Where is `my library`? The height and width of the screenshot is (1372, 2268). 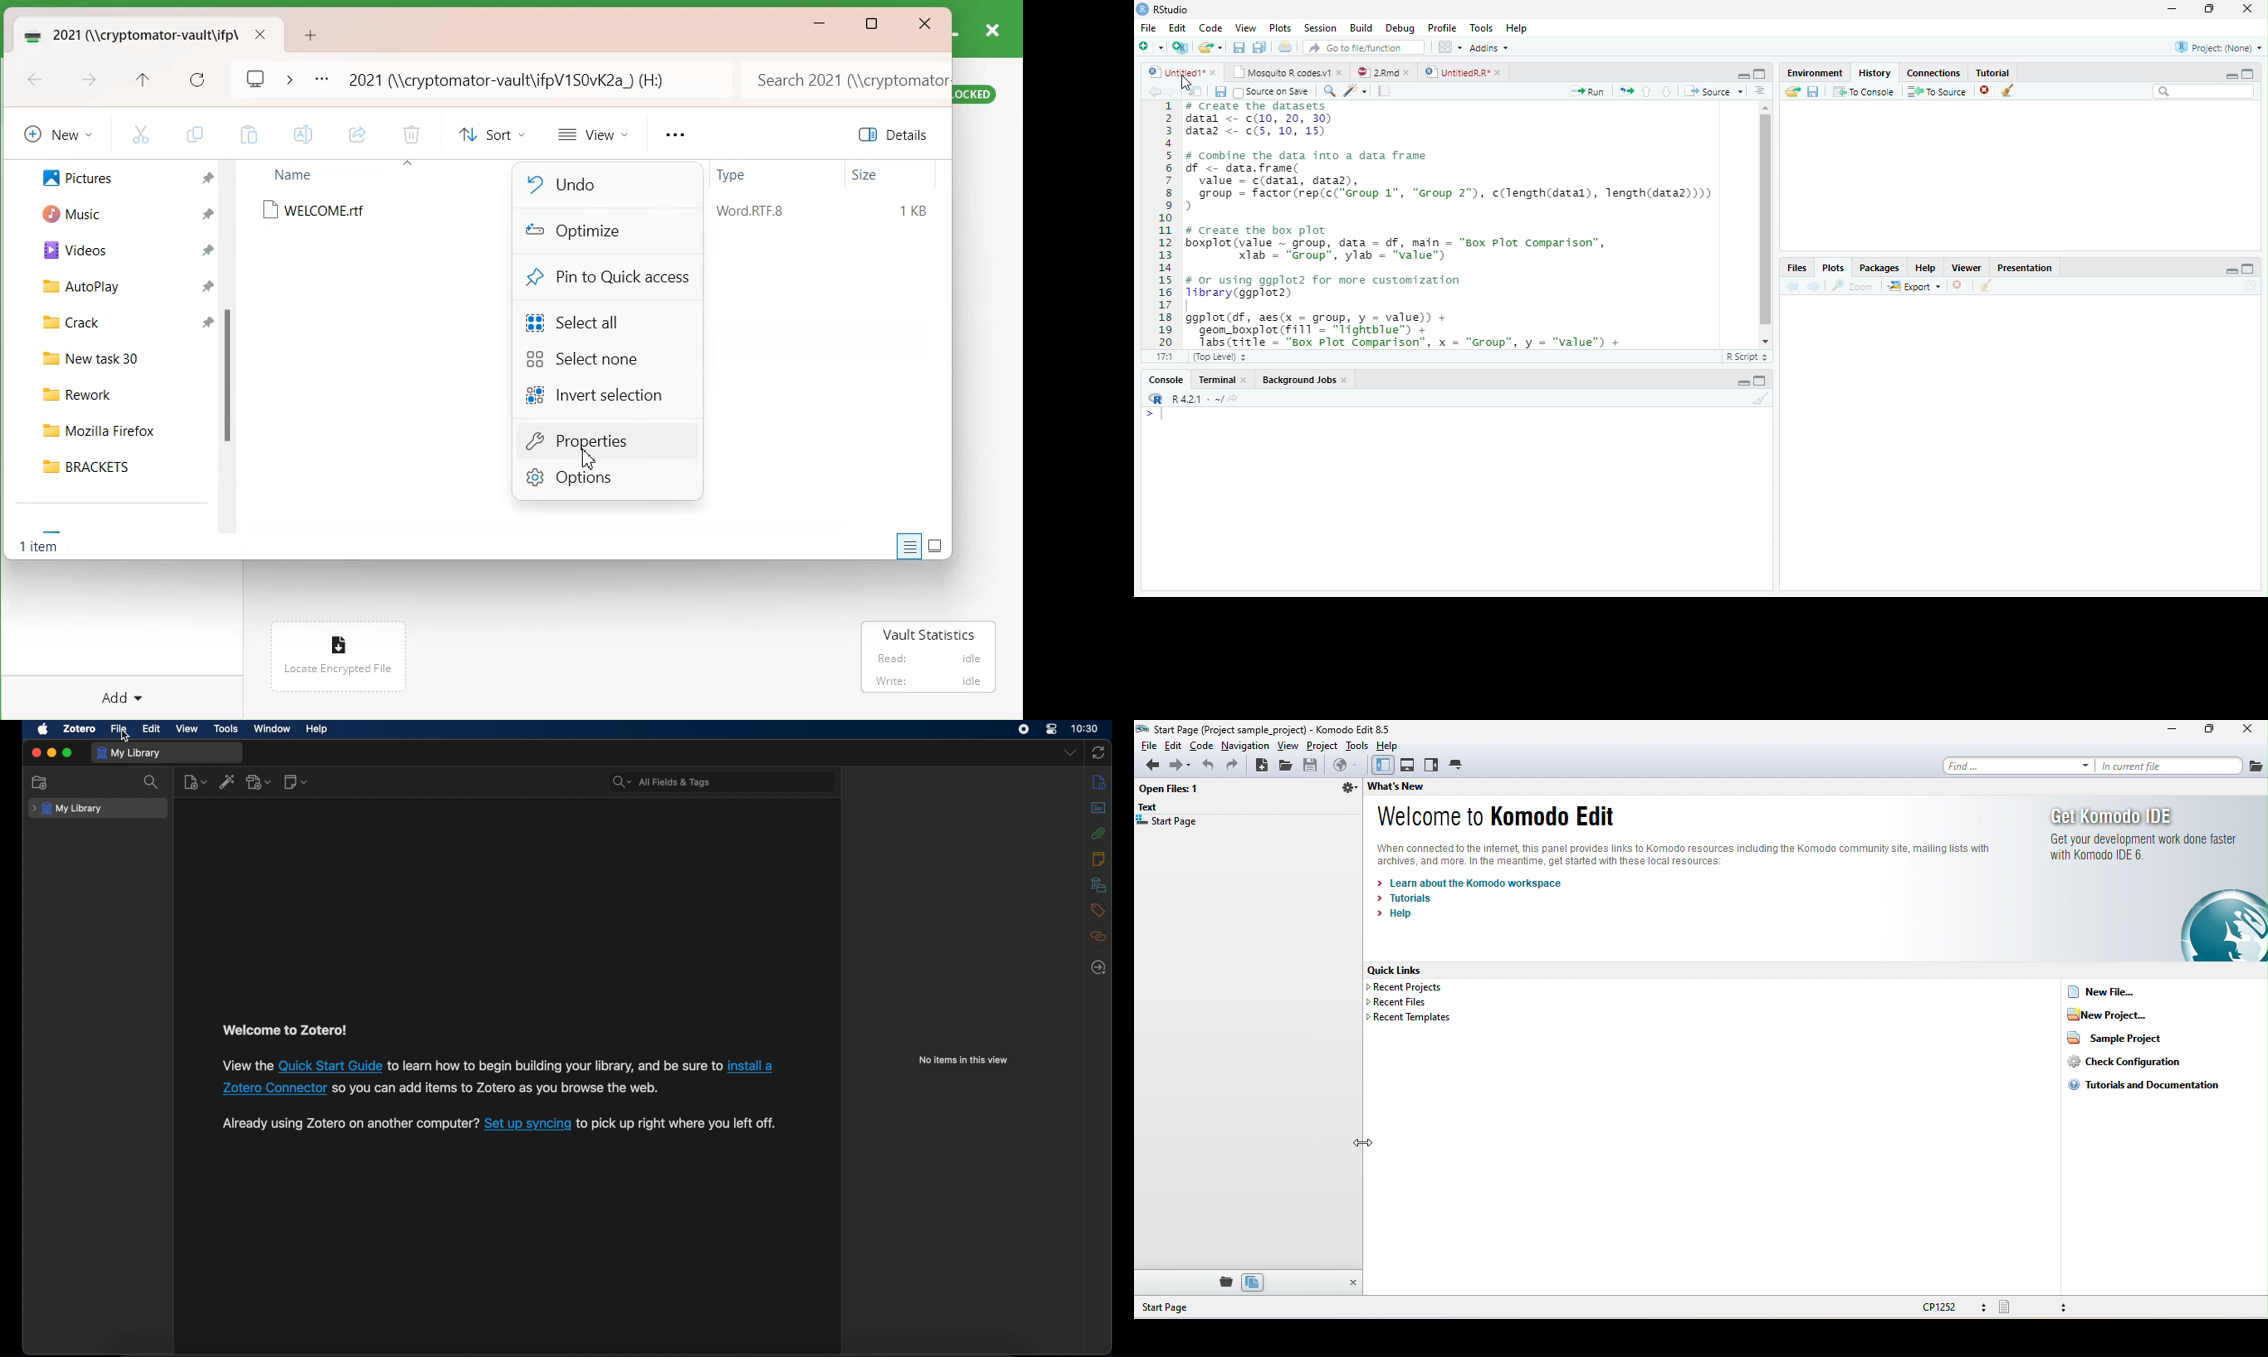
my library is located at coordinates (67, 809).